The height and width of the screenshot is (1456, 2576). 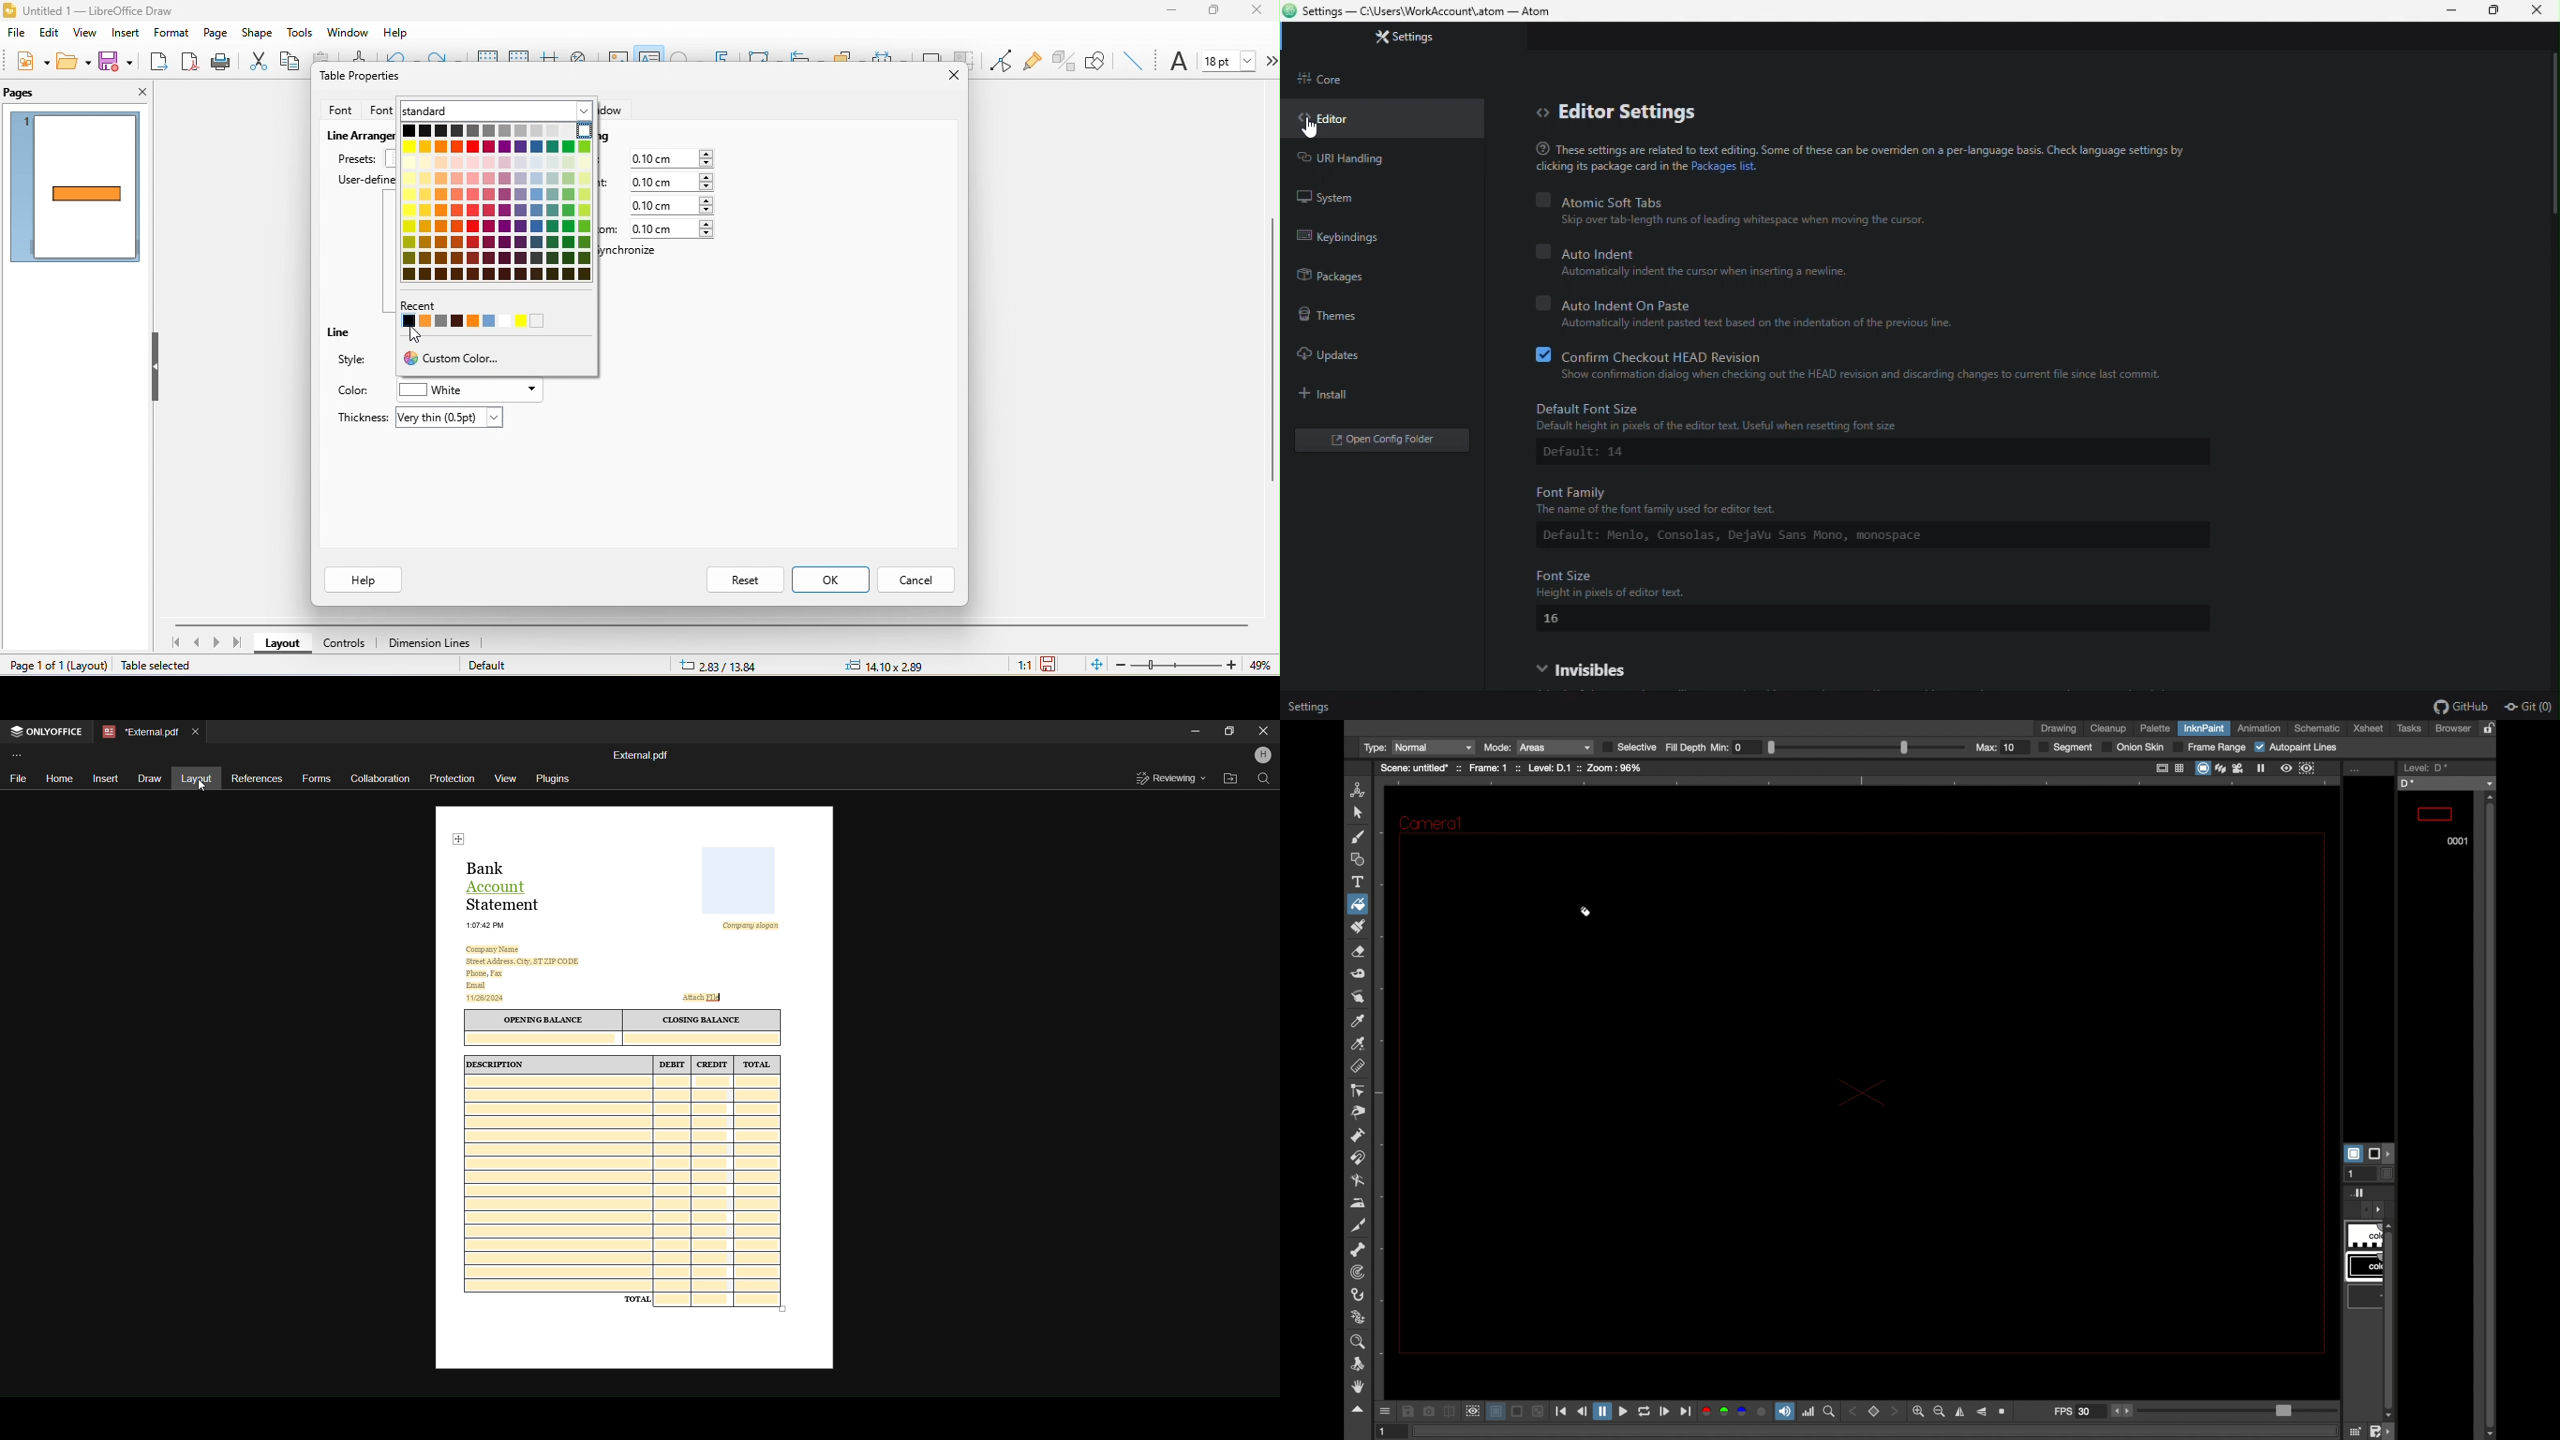 What do you see at coordinates (87, 8) in the screenshot?
I see `Untitled 1 — LibreOffice Draw` at bounding box center [87, 8].